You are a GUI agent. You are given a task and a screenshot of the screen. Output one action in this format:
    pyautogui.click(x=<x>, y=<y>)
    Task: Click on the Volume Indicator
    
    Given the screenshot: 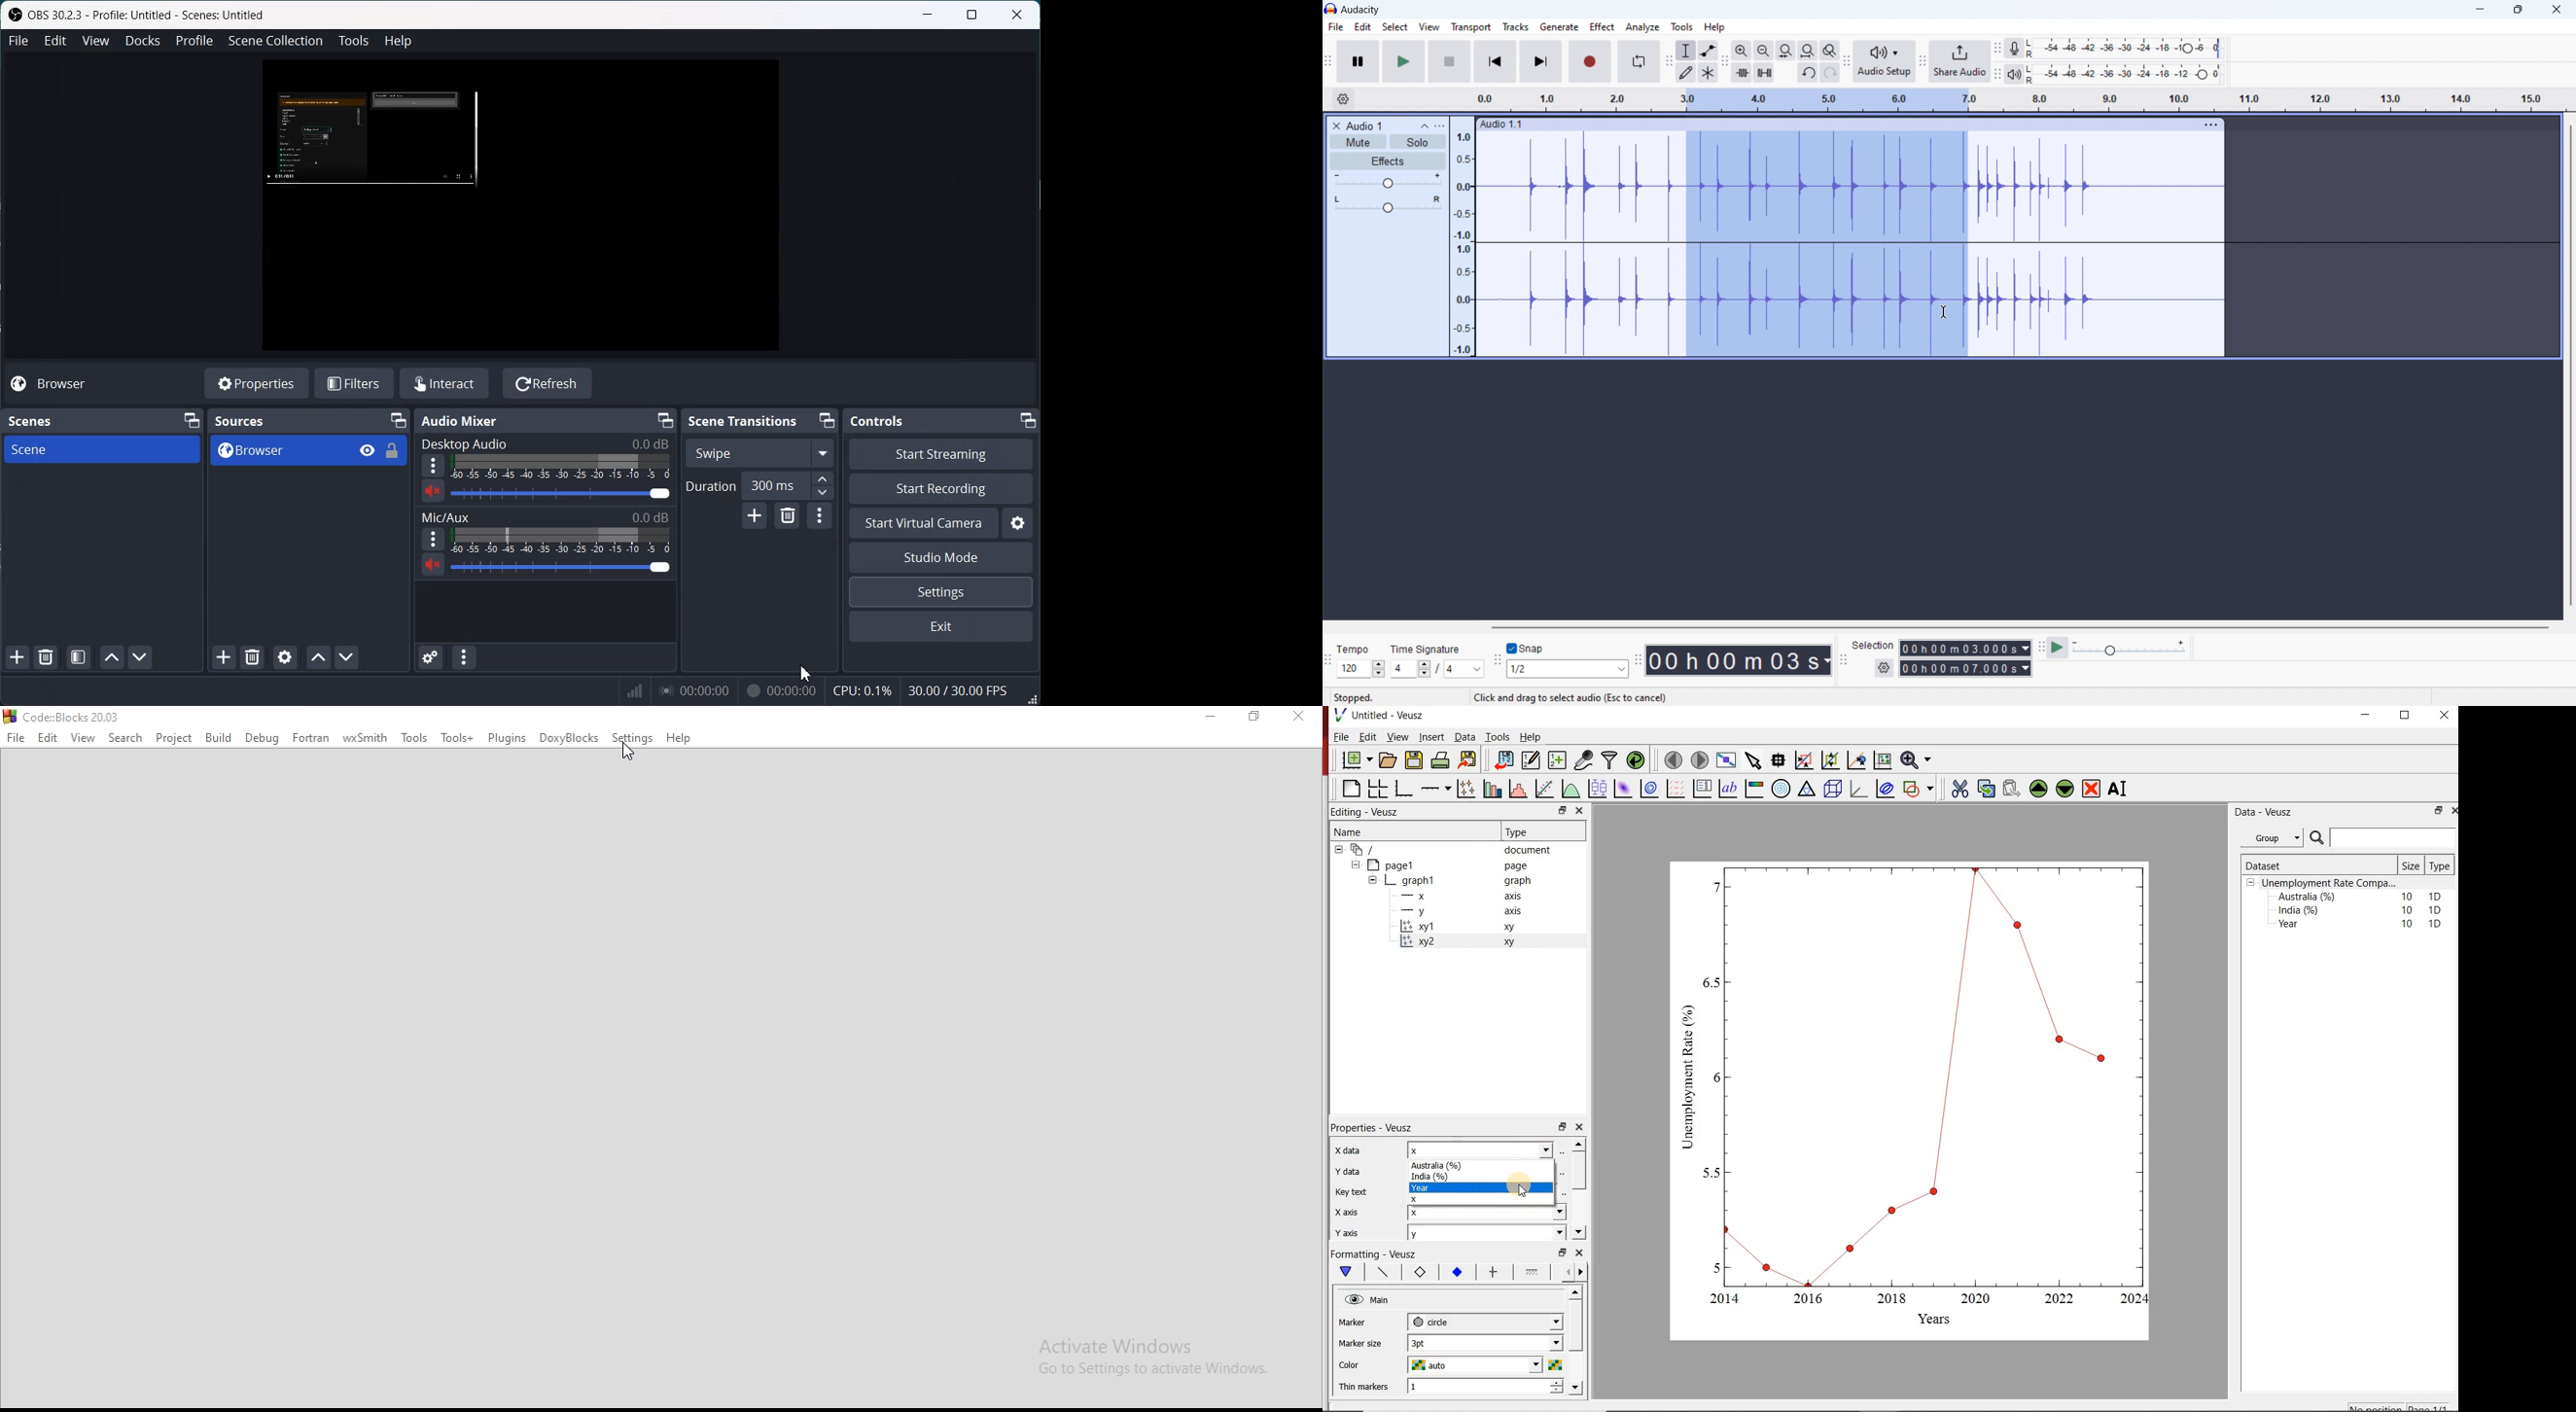 What is the action you would take?
    pyautogui.click(x=561, y=467)
    